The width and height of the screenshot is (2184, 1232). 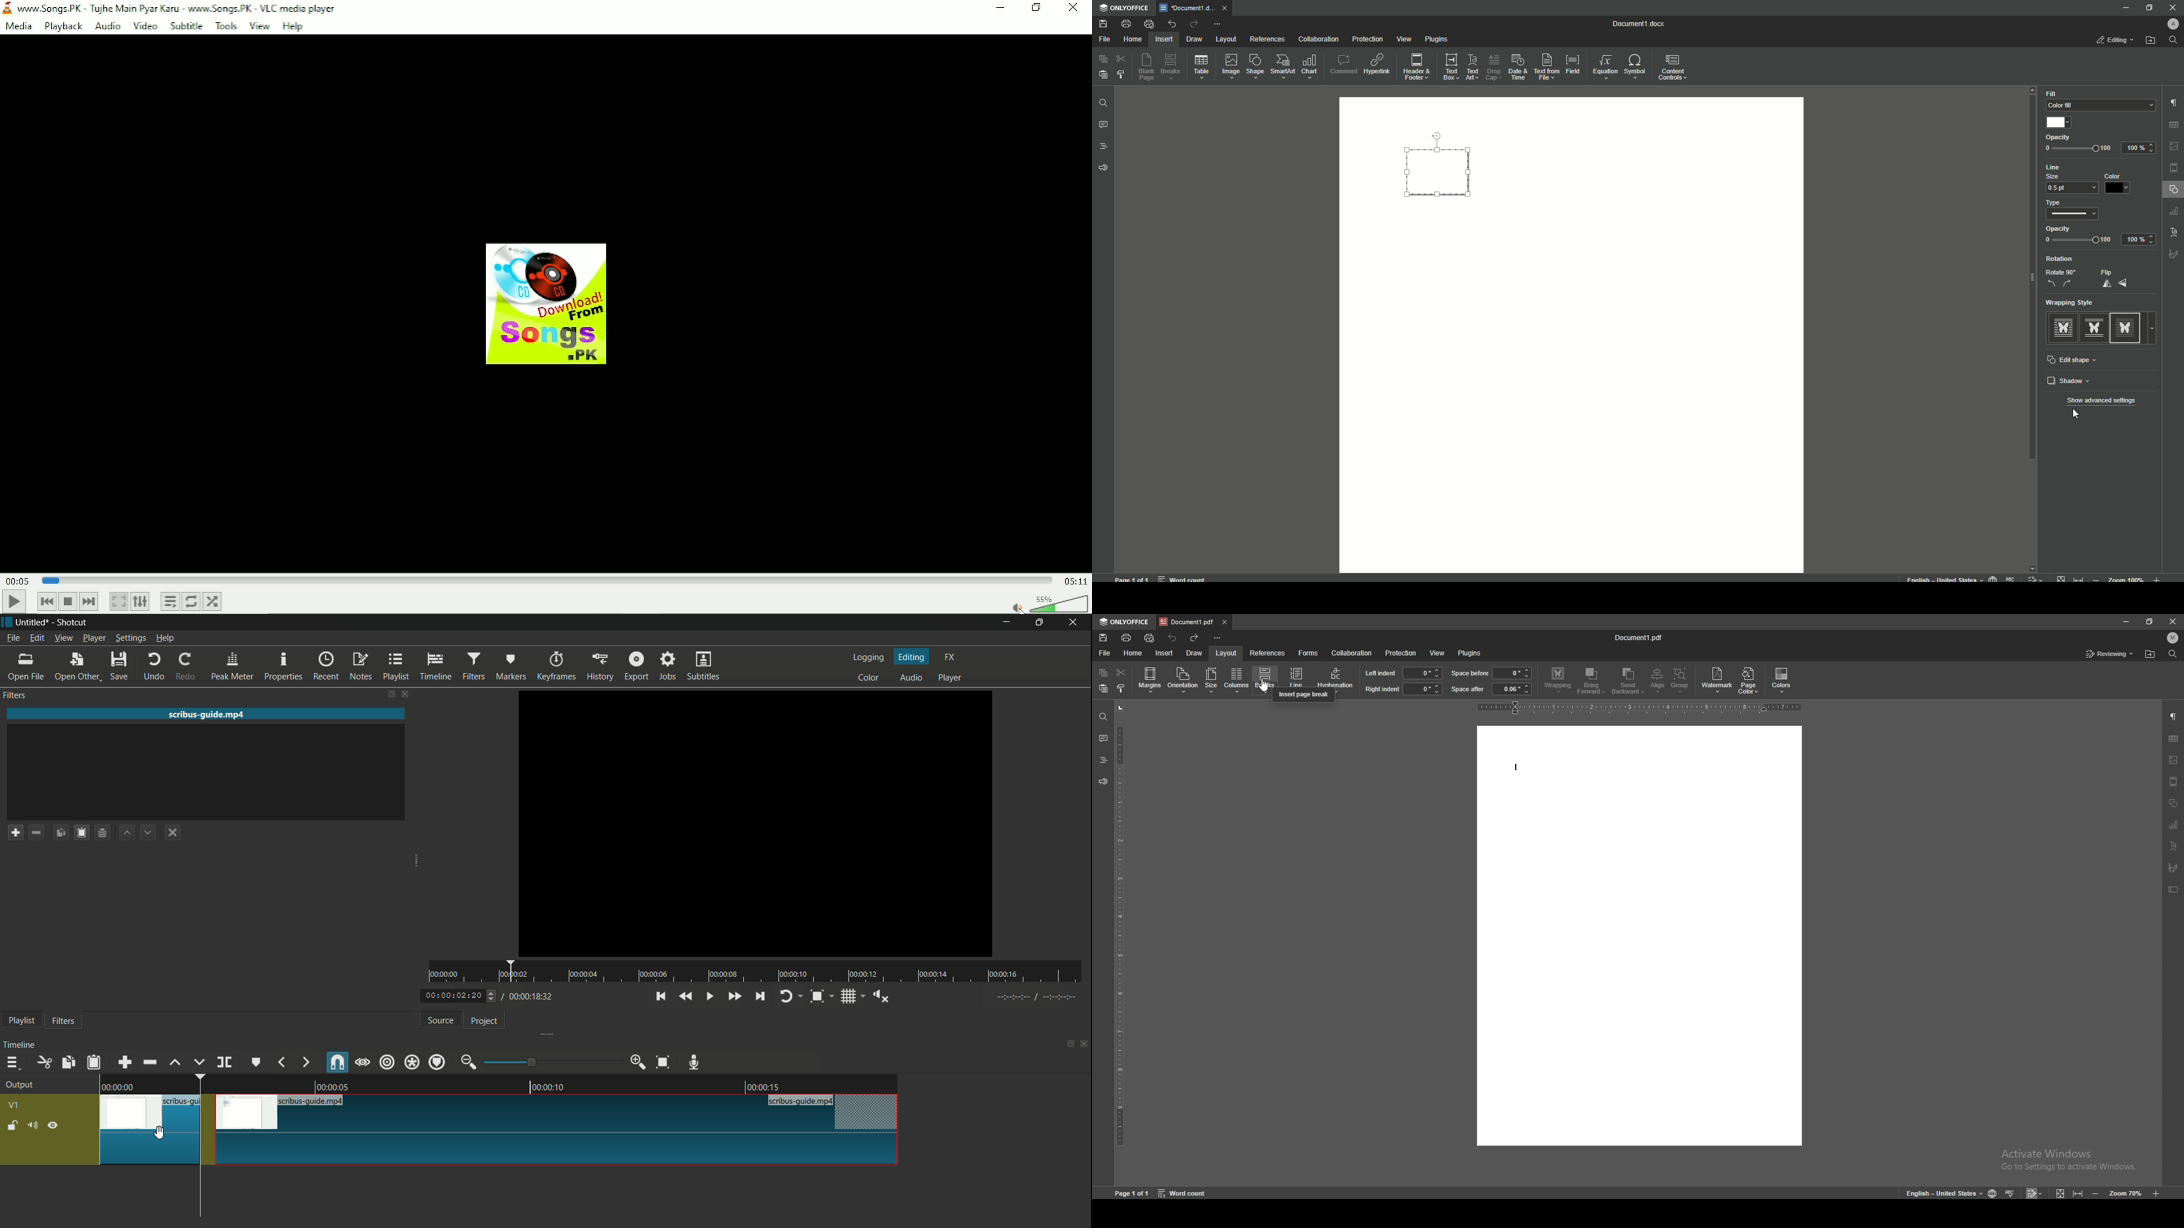 I want to click on imported file, so click(x=756, y=823).